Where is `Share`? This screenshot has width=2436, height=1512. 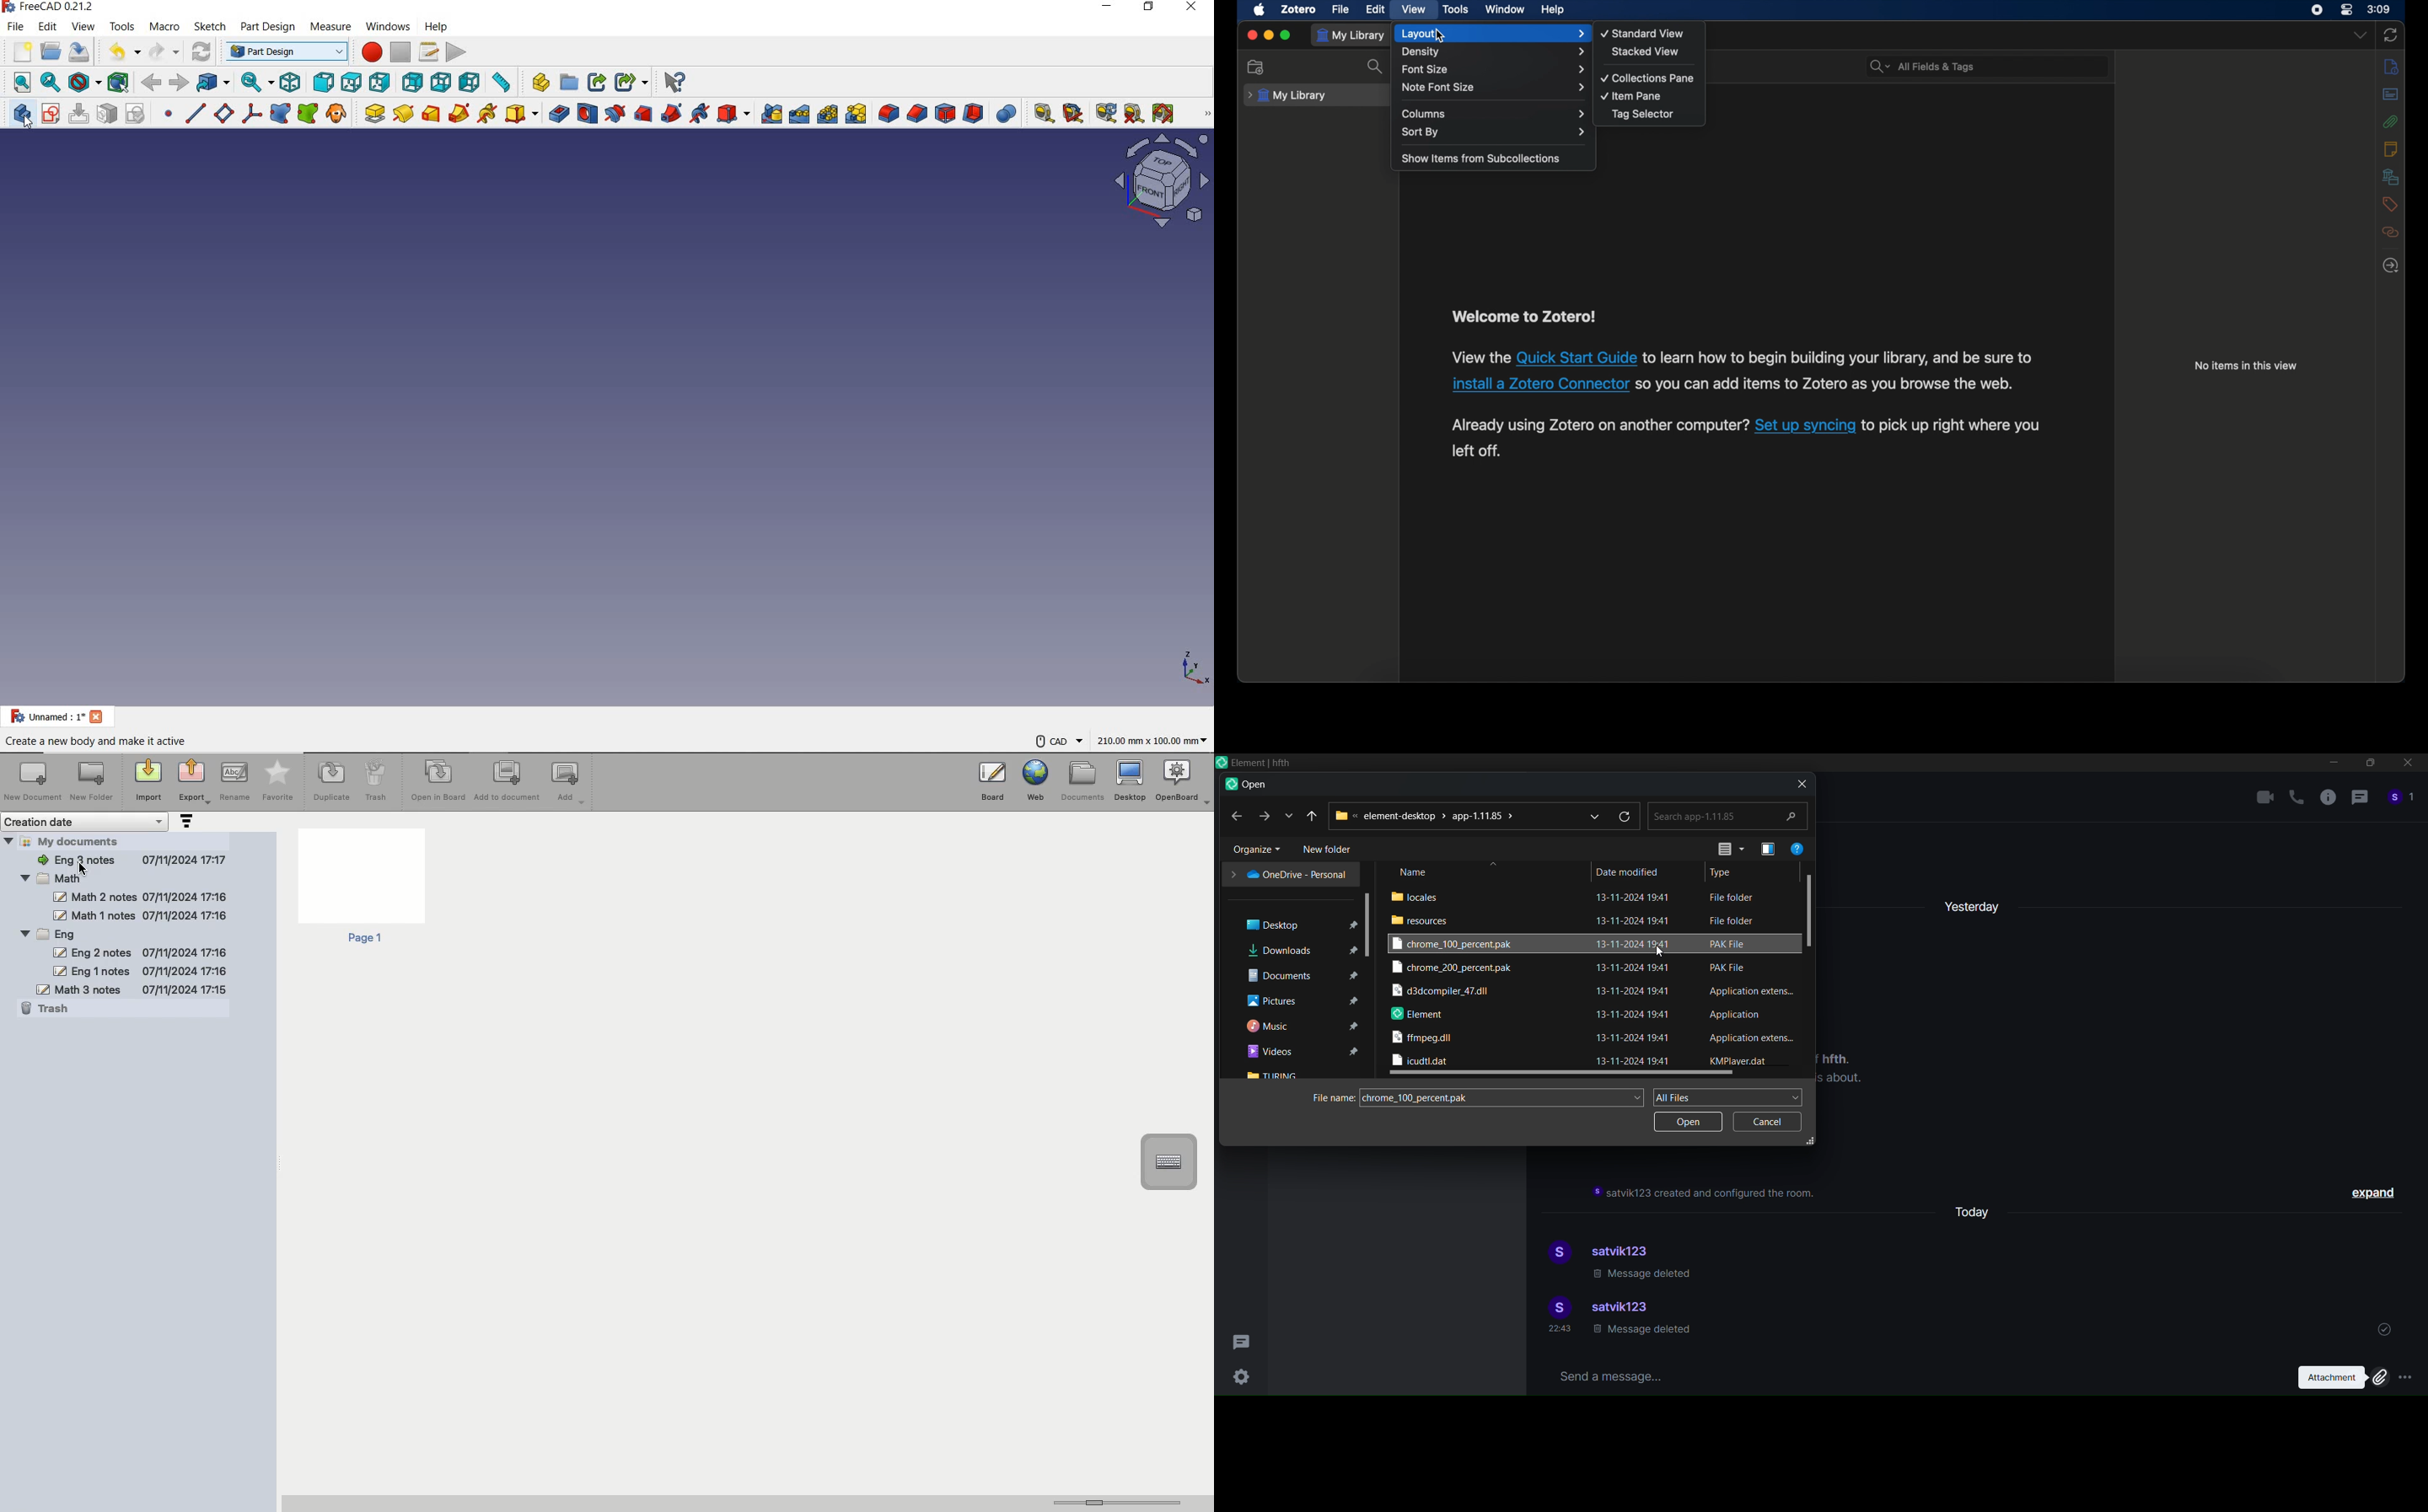 Share is located at coordinates (596, 83).